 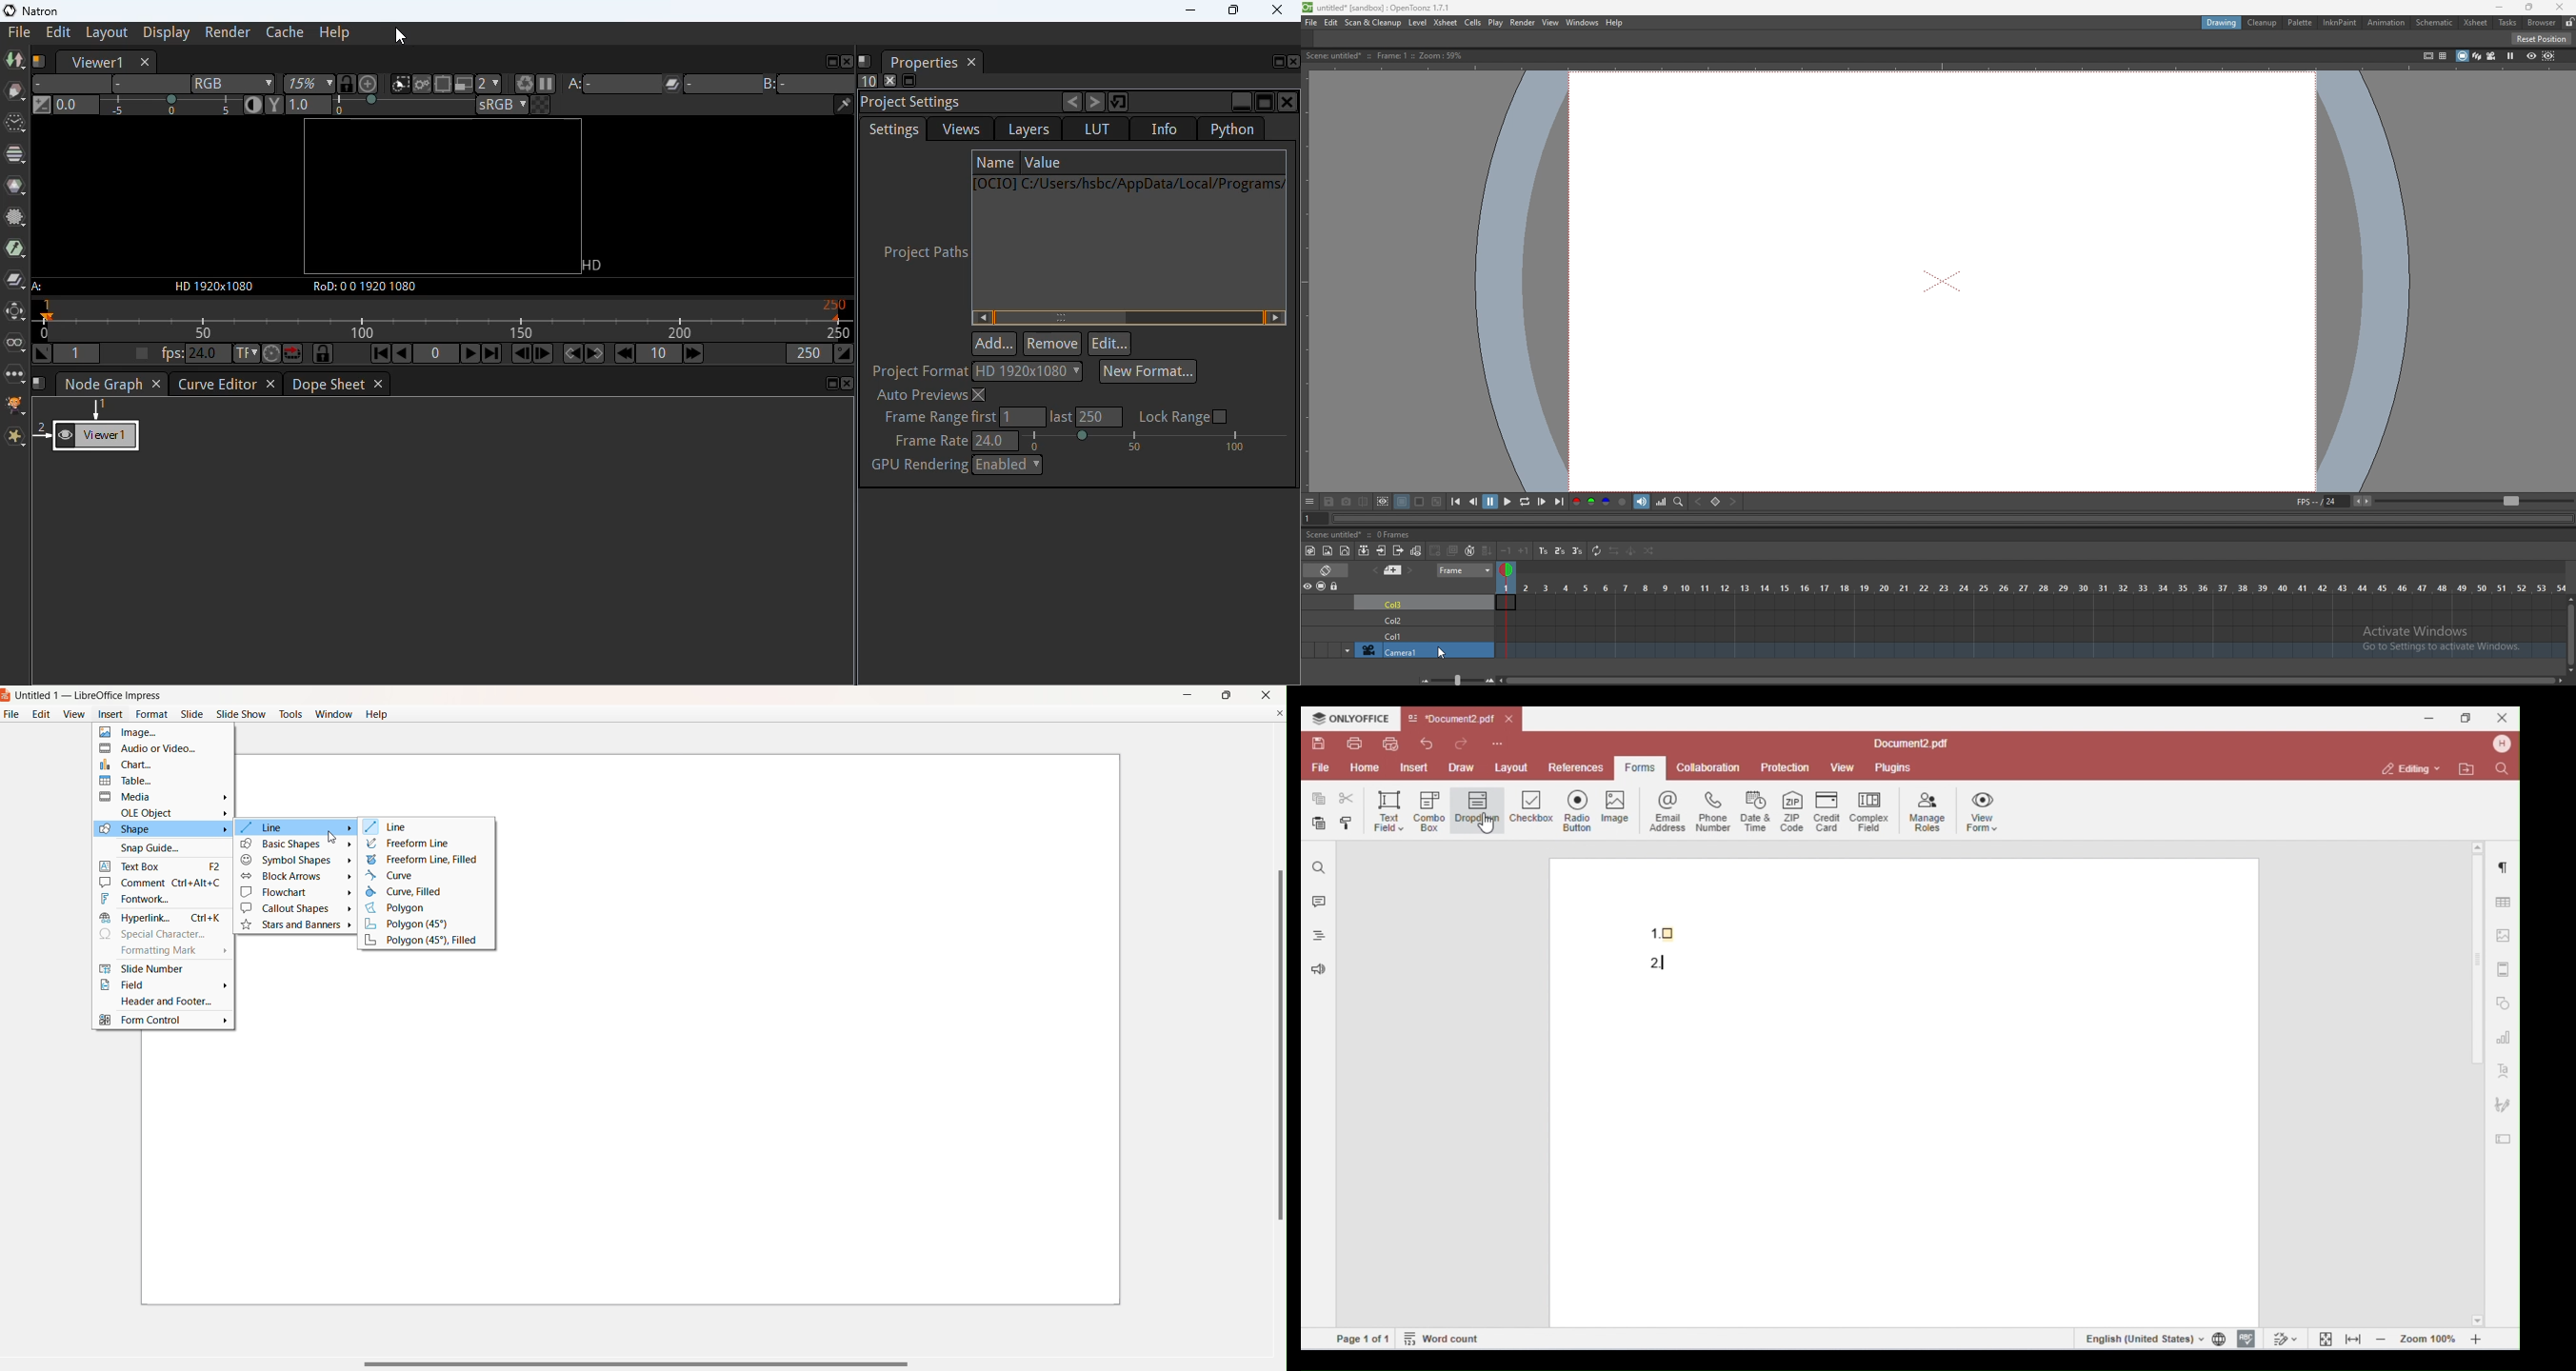 What do you see at coordinates (1551, 23) in the screenshot?
I see `view` at bounding box center [1551, 23].